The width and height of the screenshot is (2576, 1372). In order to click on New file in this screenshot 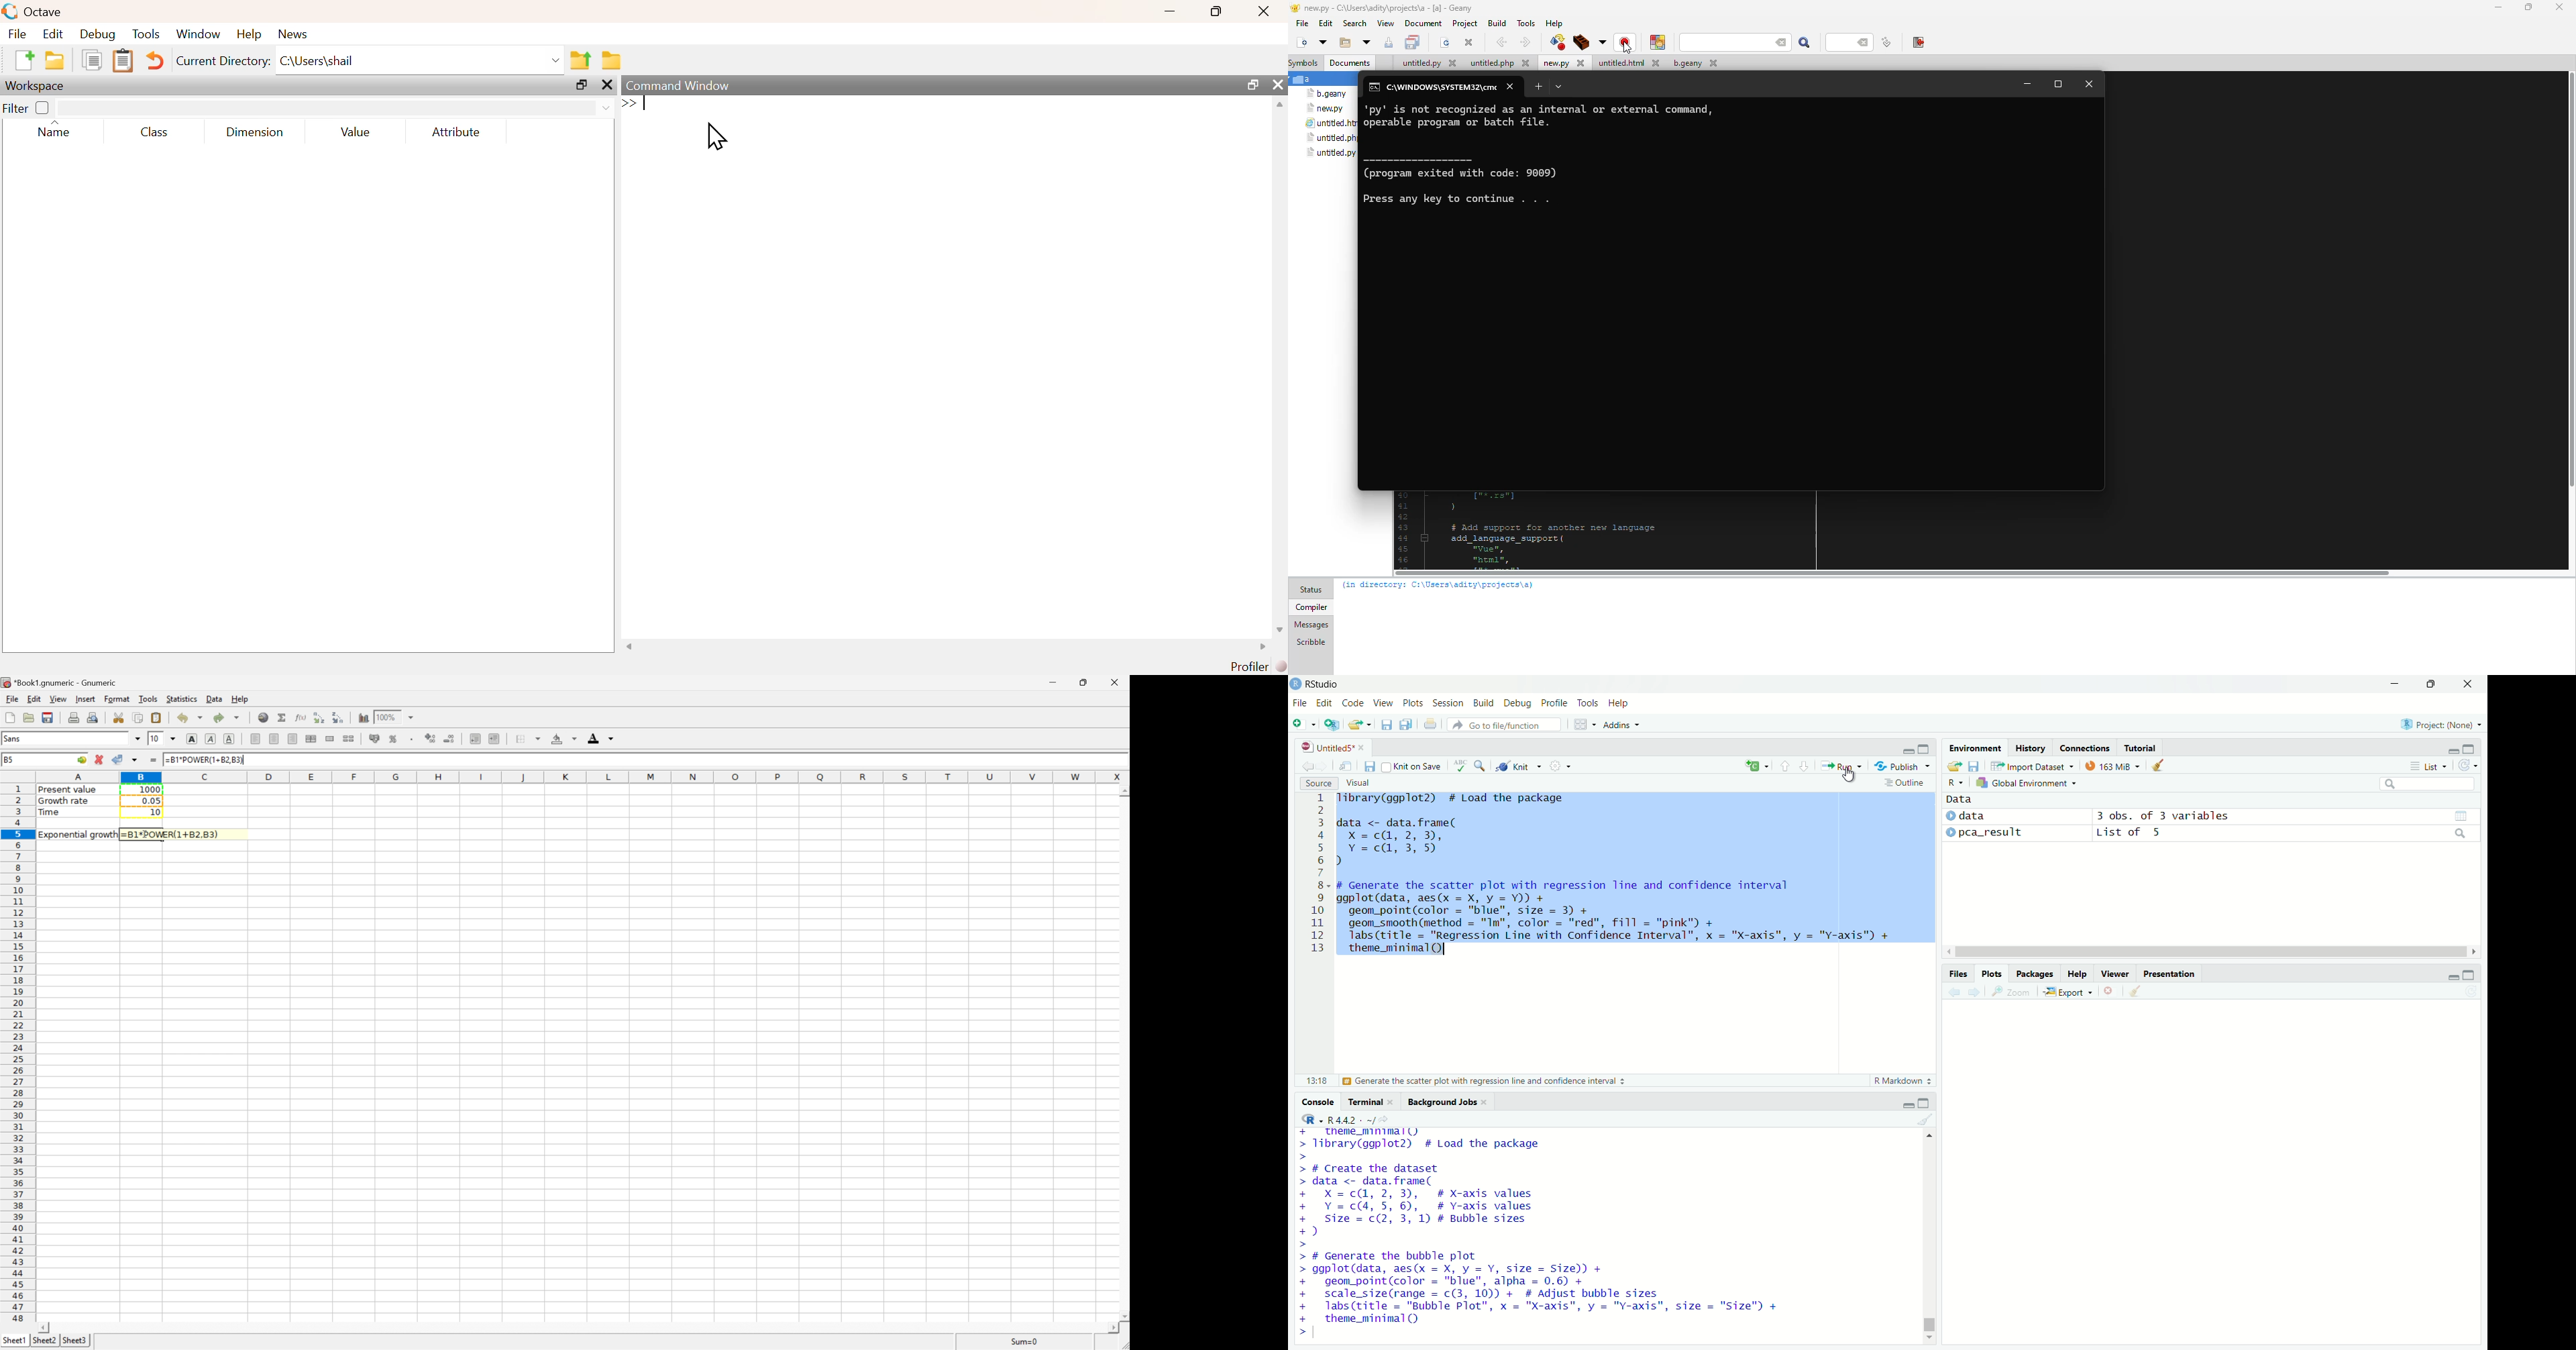, I will do `click(1303, 723)`.